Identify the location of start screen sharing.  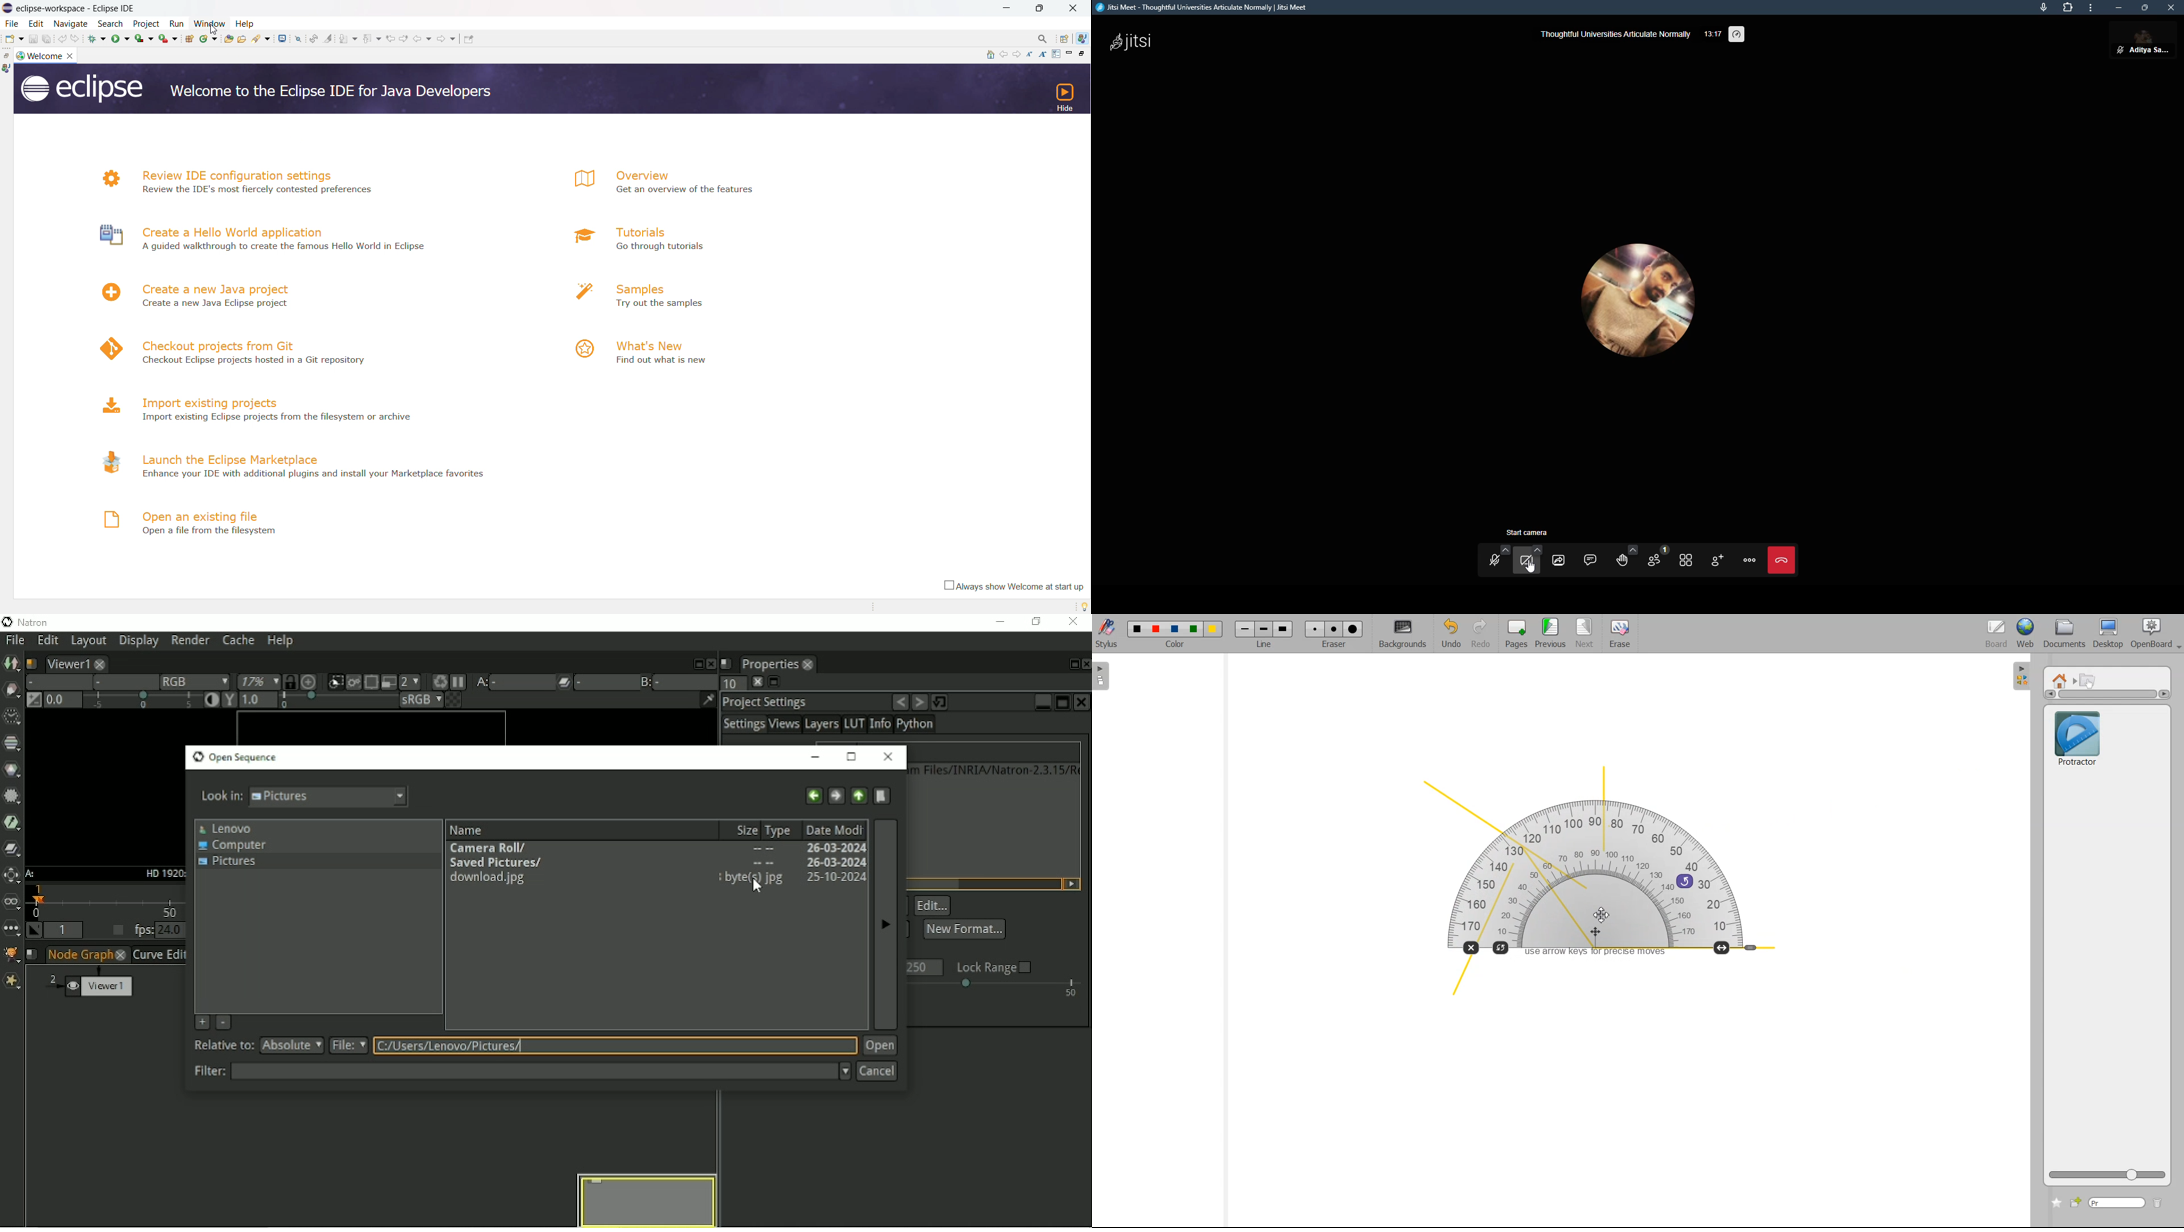
(1558, 560).